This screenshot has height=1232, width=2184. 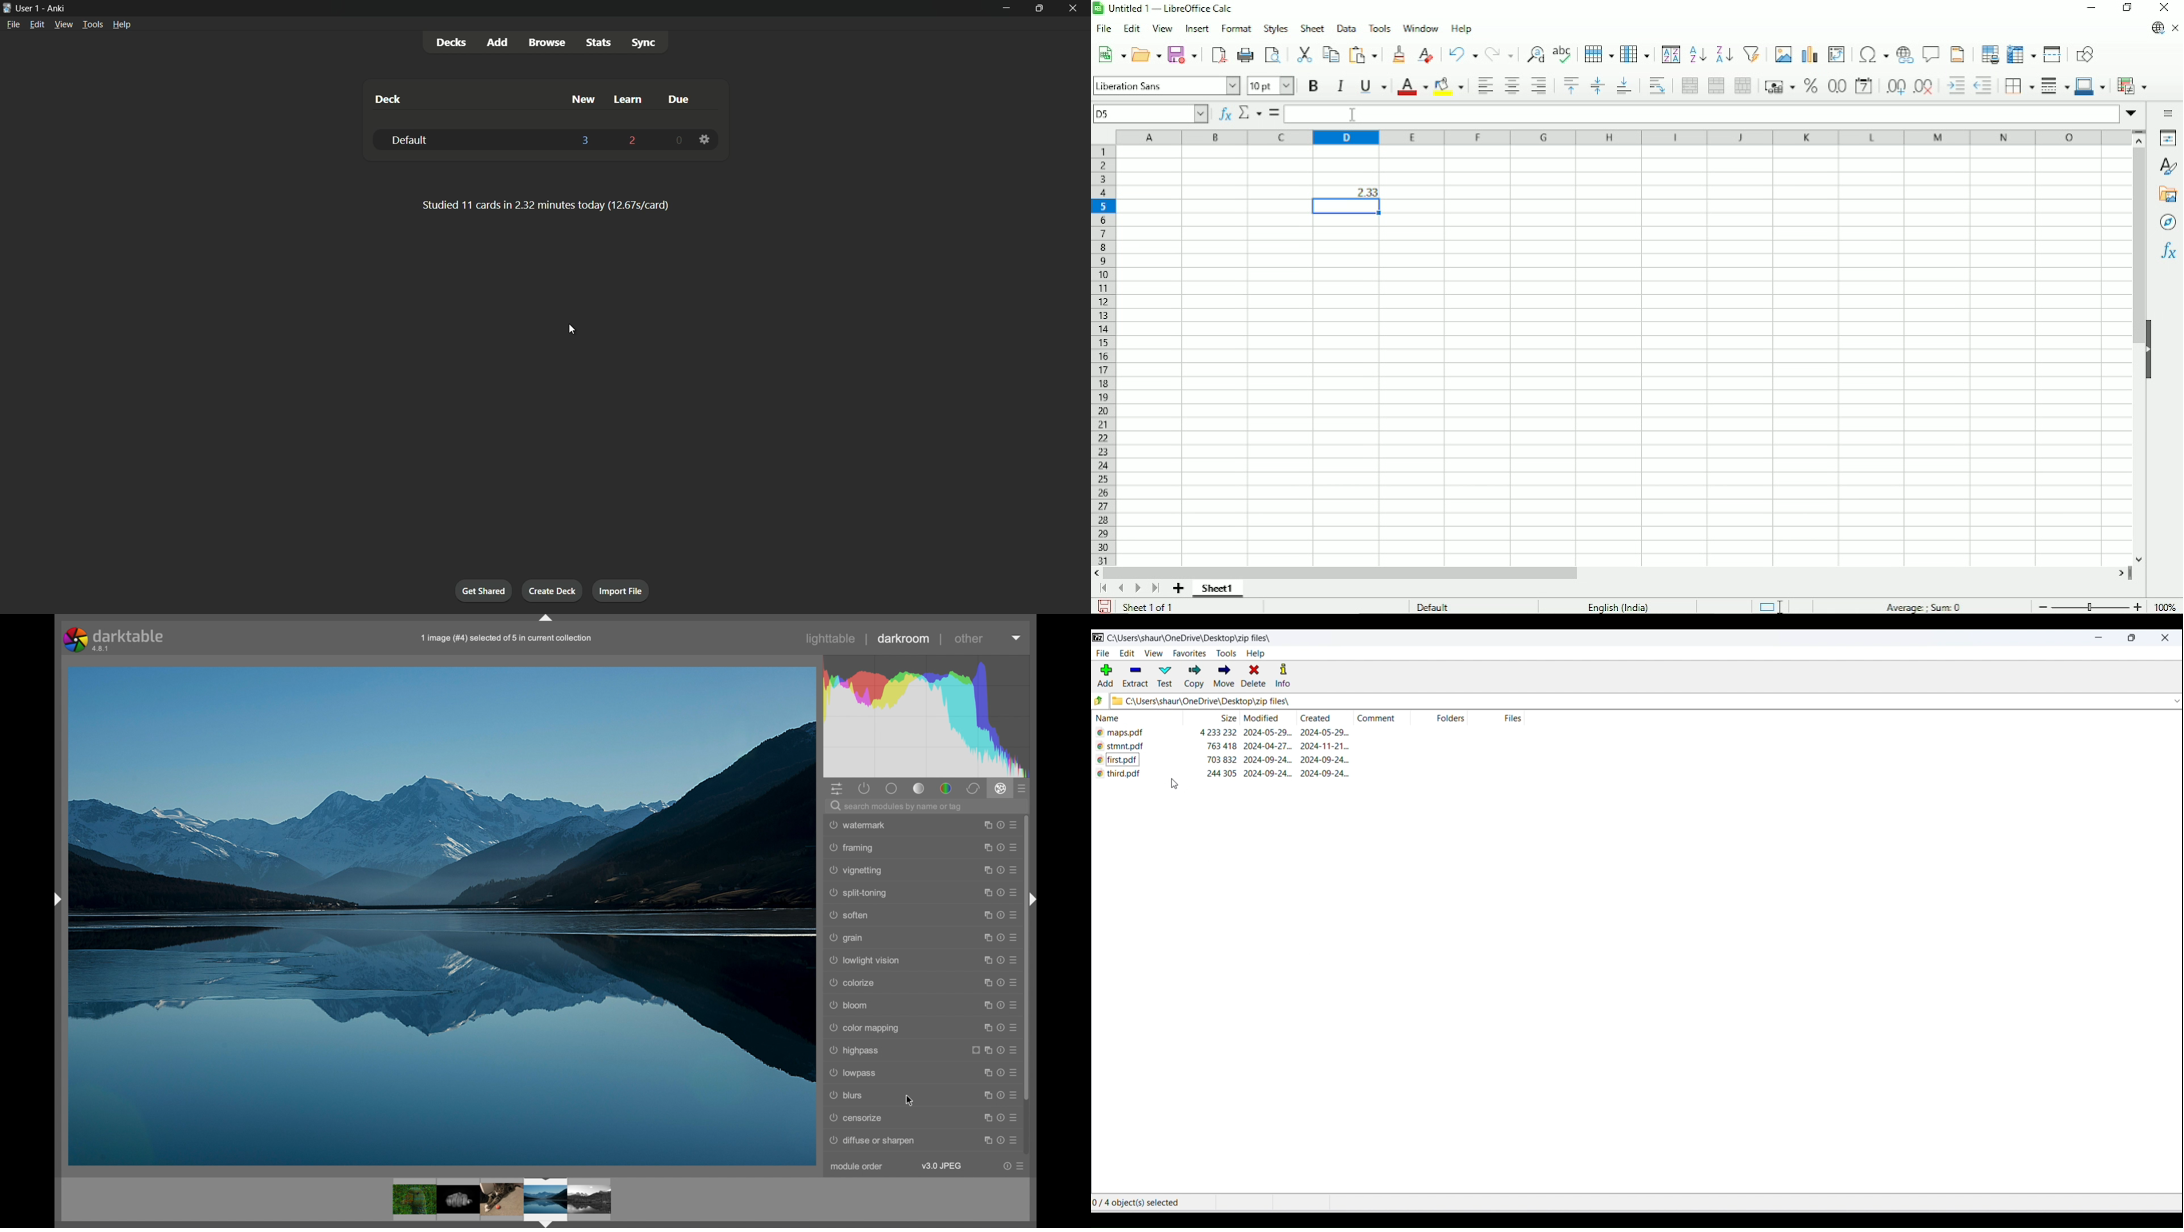 What do you see at coordinates (1599, 53) in the screenshot?
I see `Row` at bounding box center [1599, 53].